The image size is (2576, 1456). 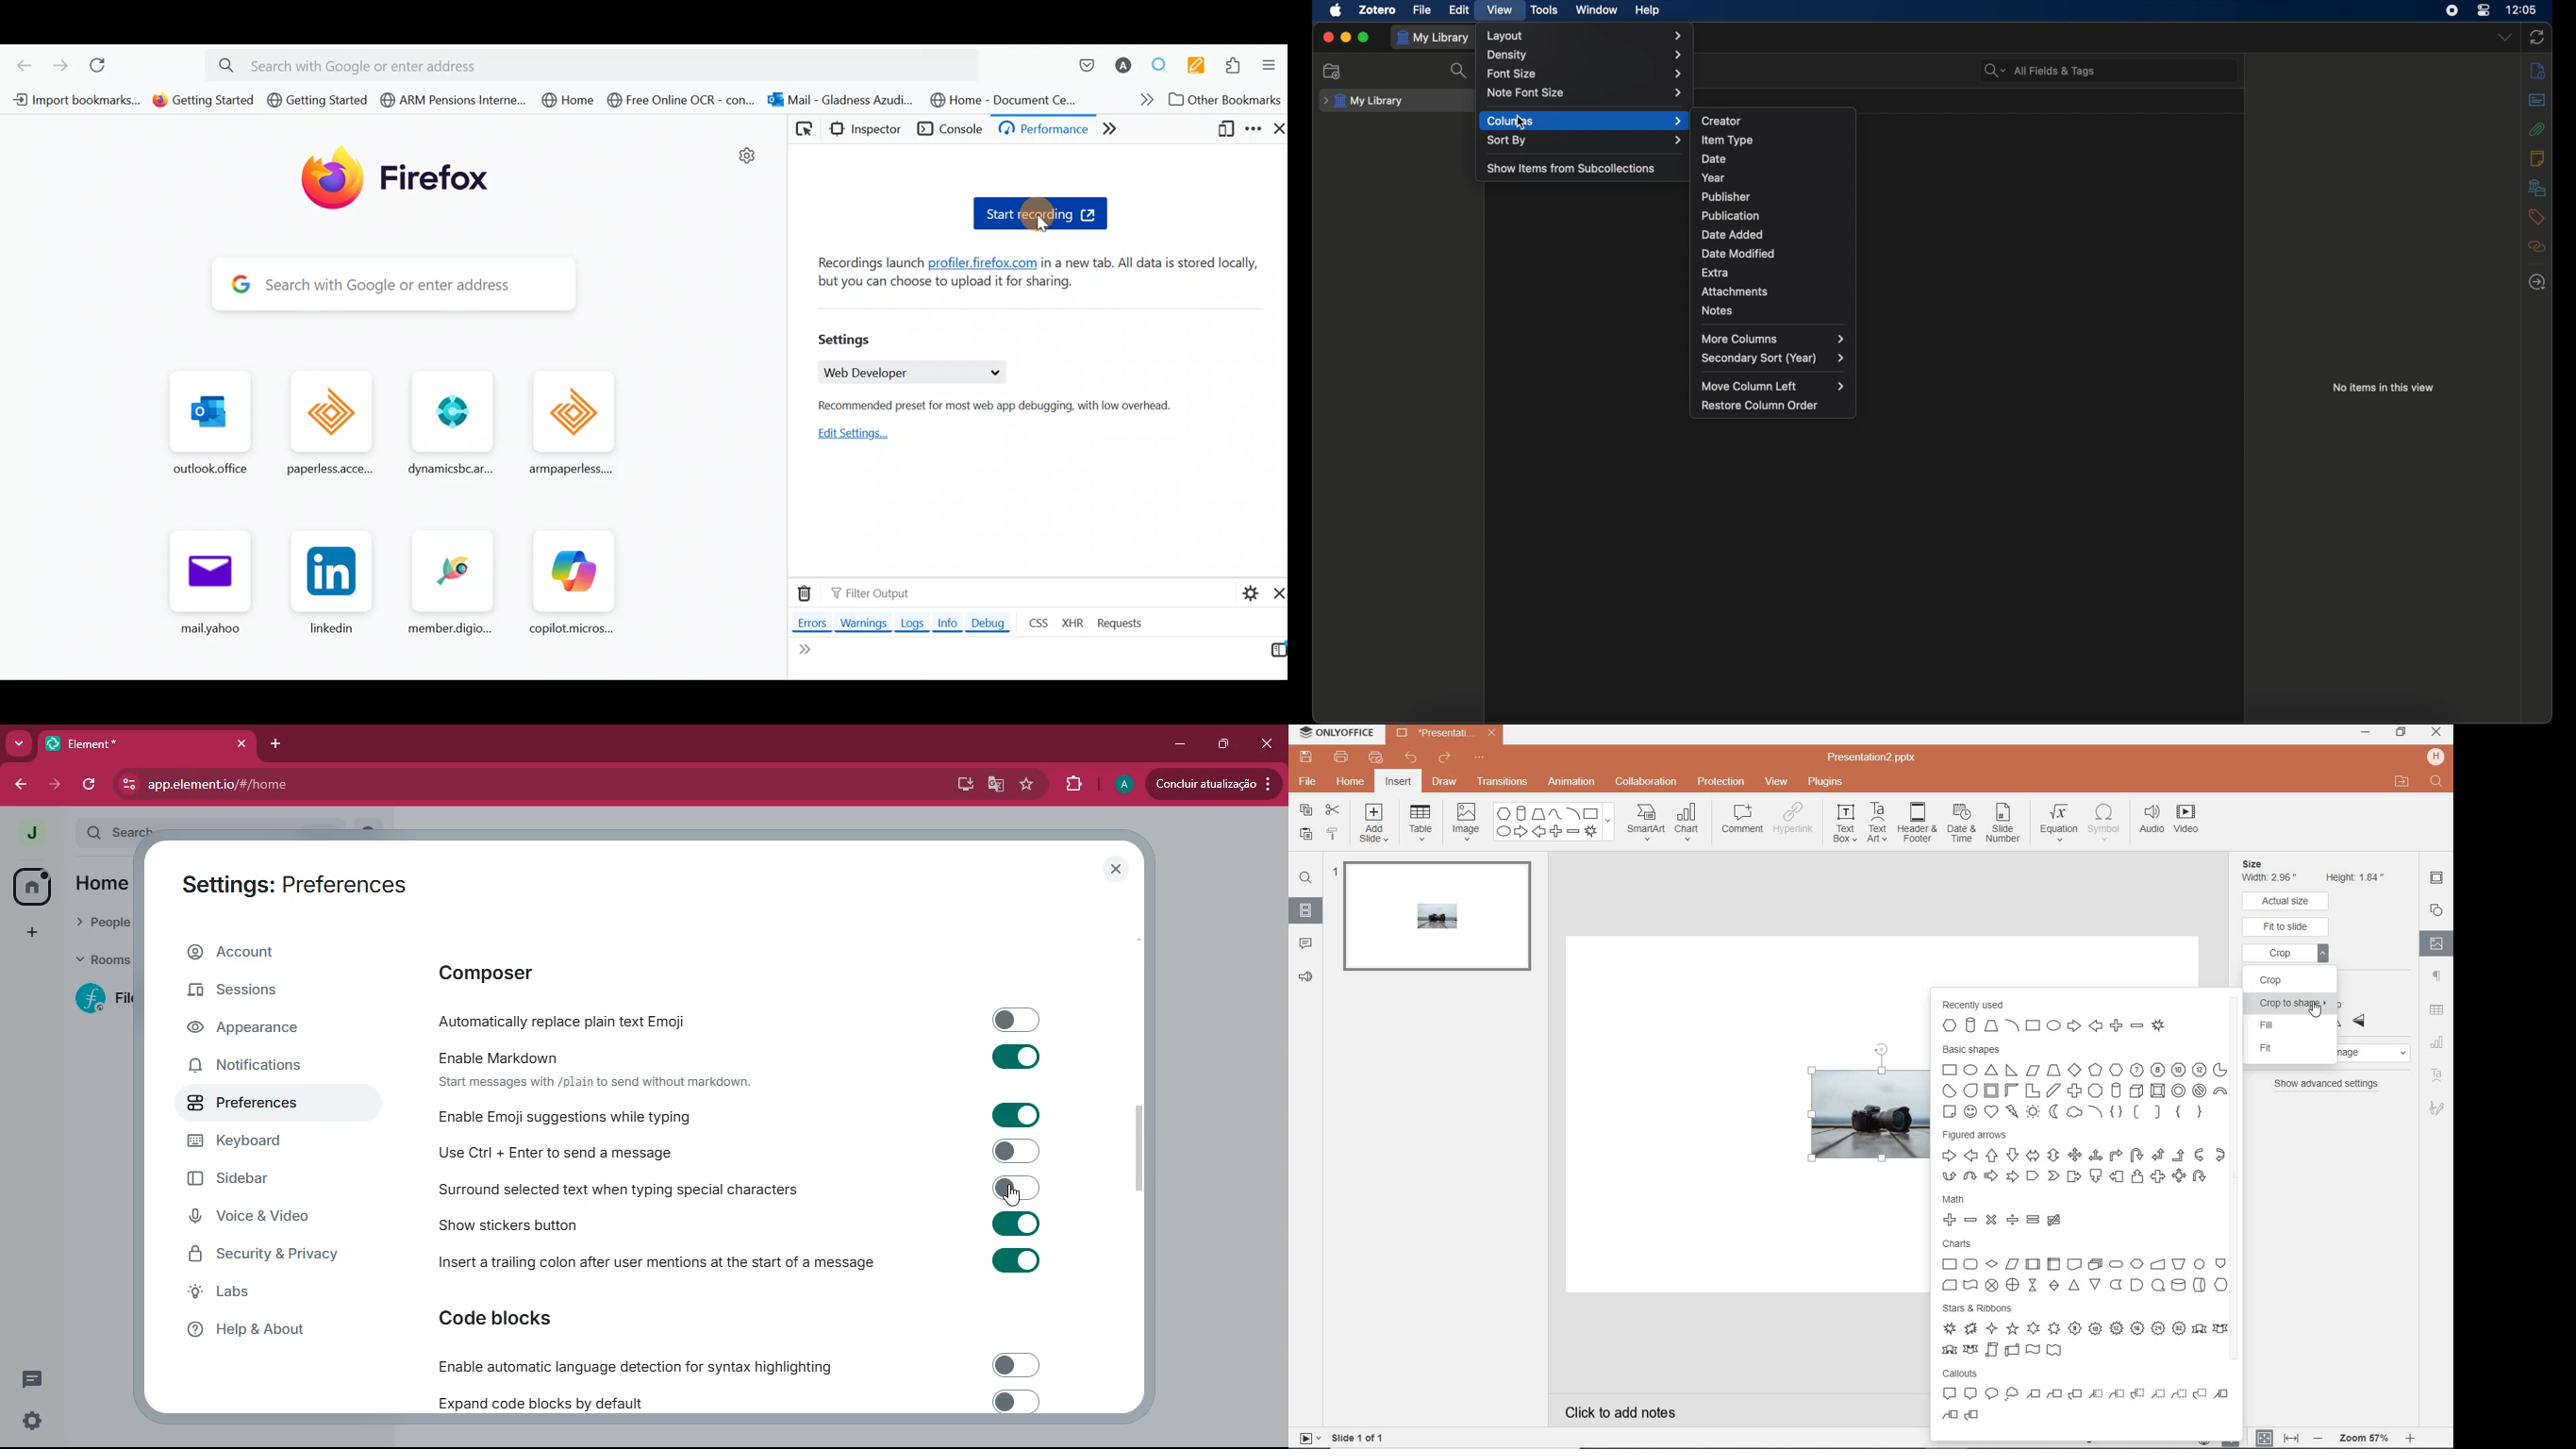 I want to click on Search bar, so click(x=599, y=63).